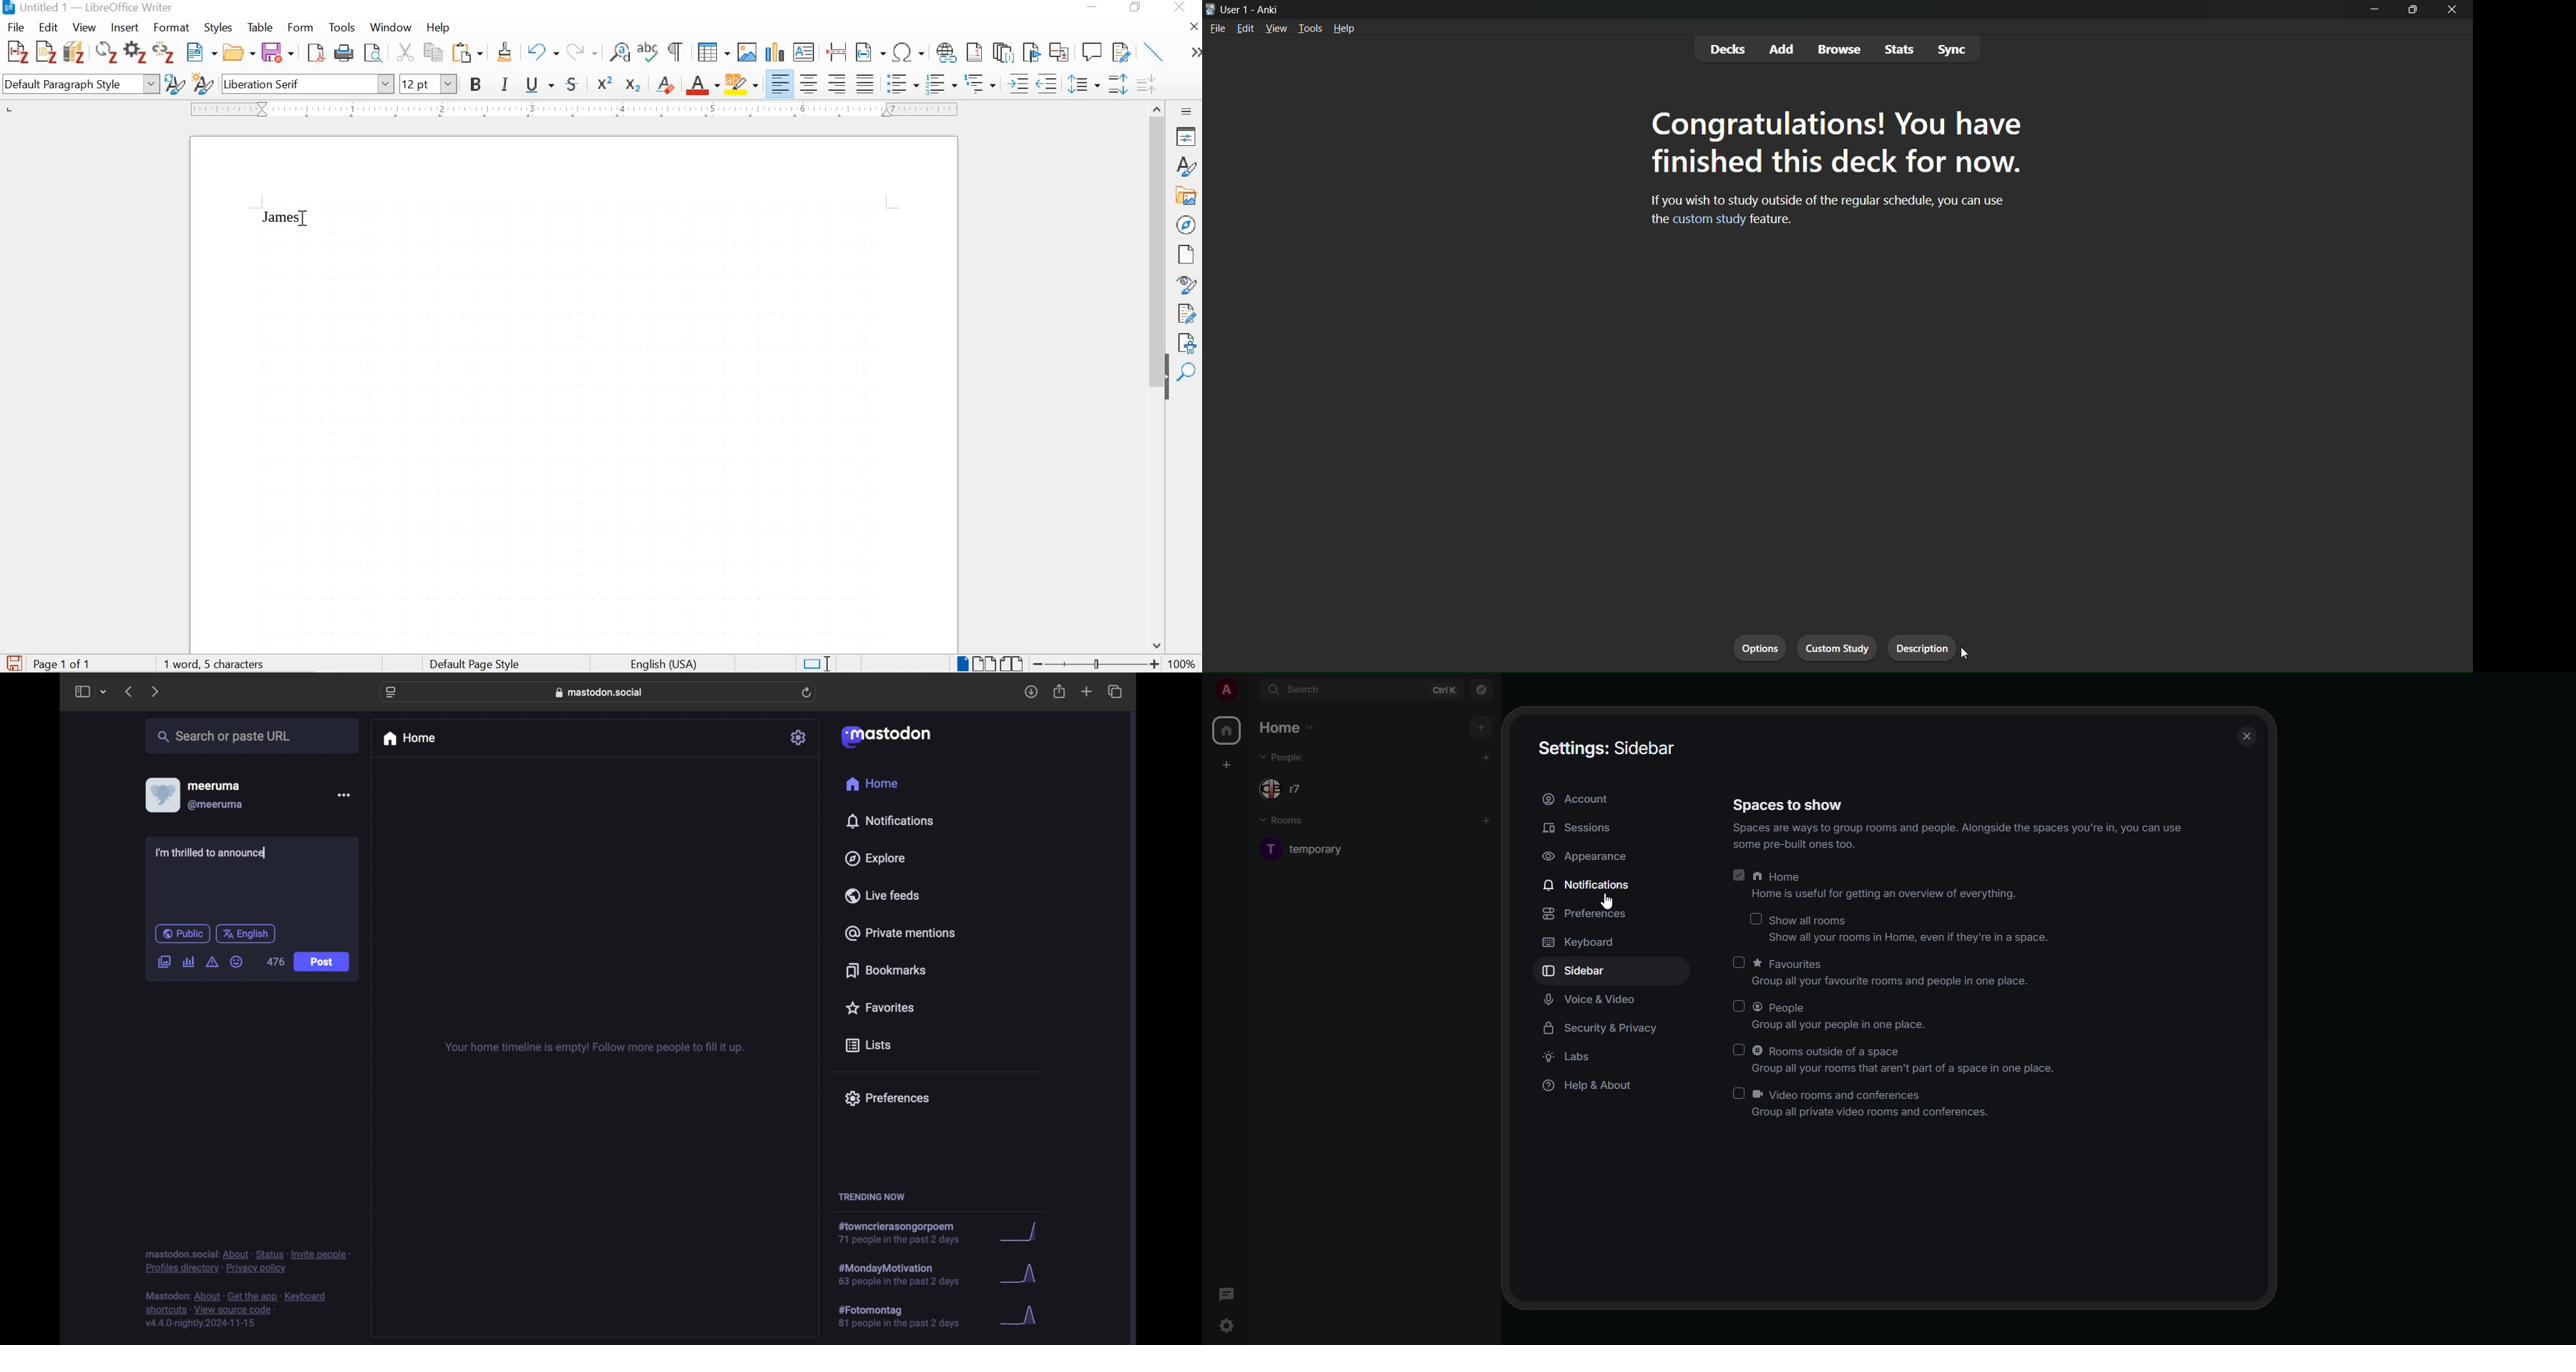 The height and width of the screenshot is (1372, 2576). What do you see at coordinates (49, 26) in the screenshot?
I see `edit` at bounding box center [49, 26].